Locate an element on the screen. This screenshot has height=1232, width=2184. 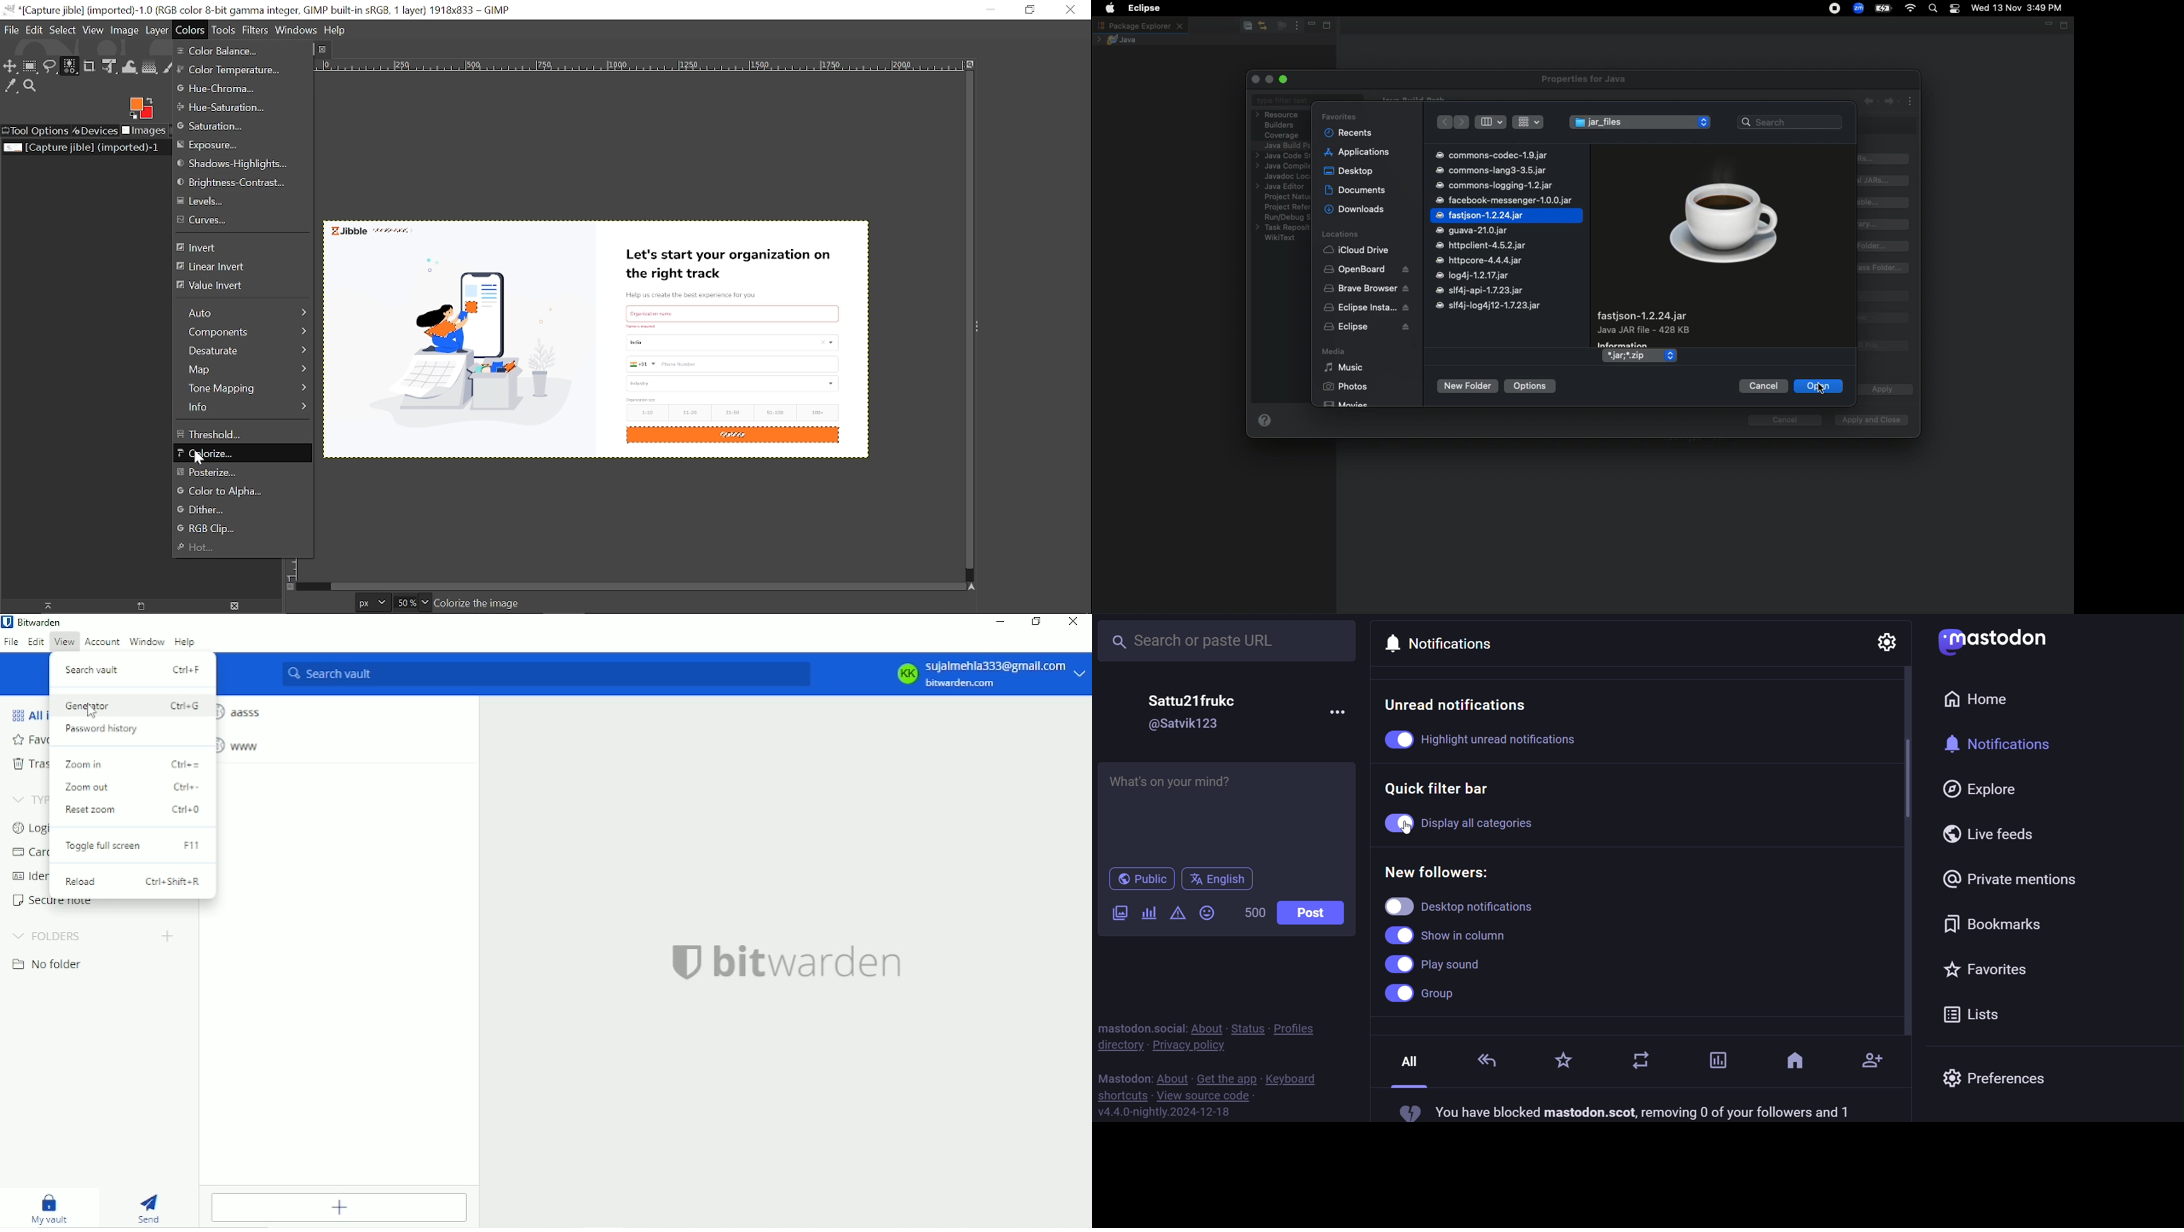
Colors is located at coordinates (191, 29).